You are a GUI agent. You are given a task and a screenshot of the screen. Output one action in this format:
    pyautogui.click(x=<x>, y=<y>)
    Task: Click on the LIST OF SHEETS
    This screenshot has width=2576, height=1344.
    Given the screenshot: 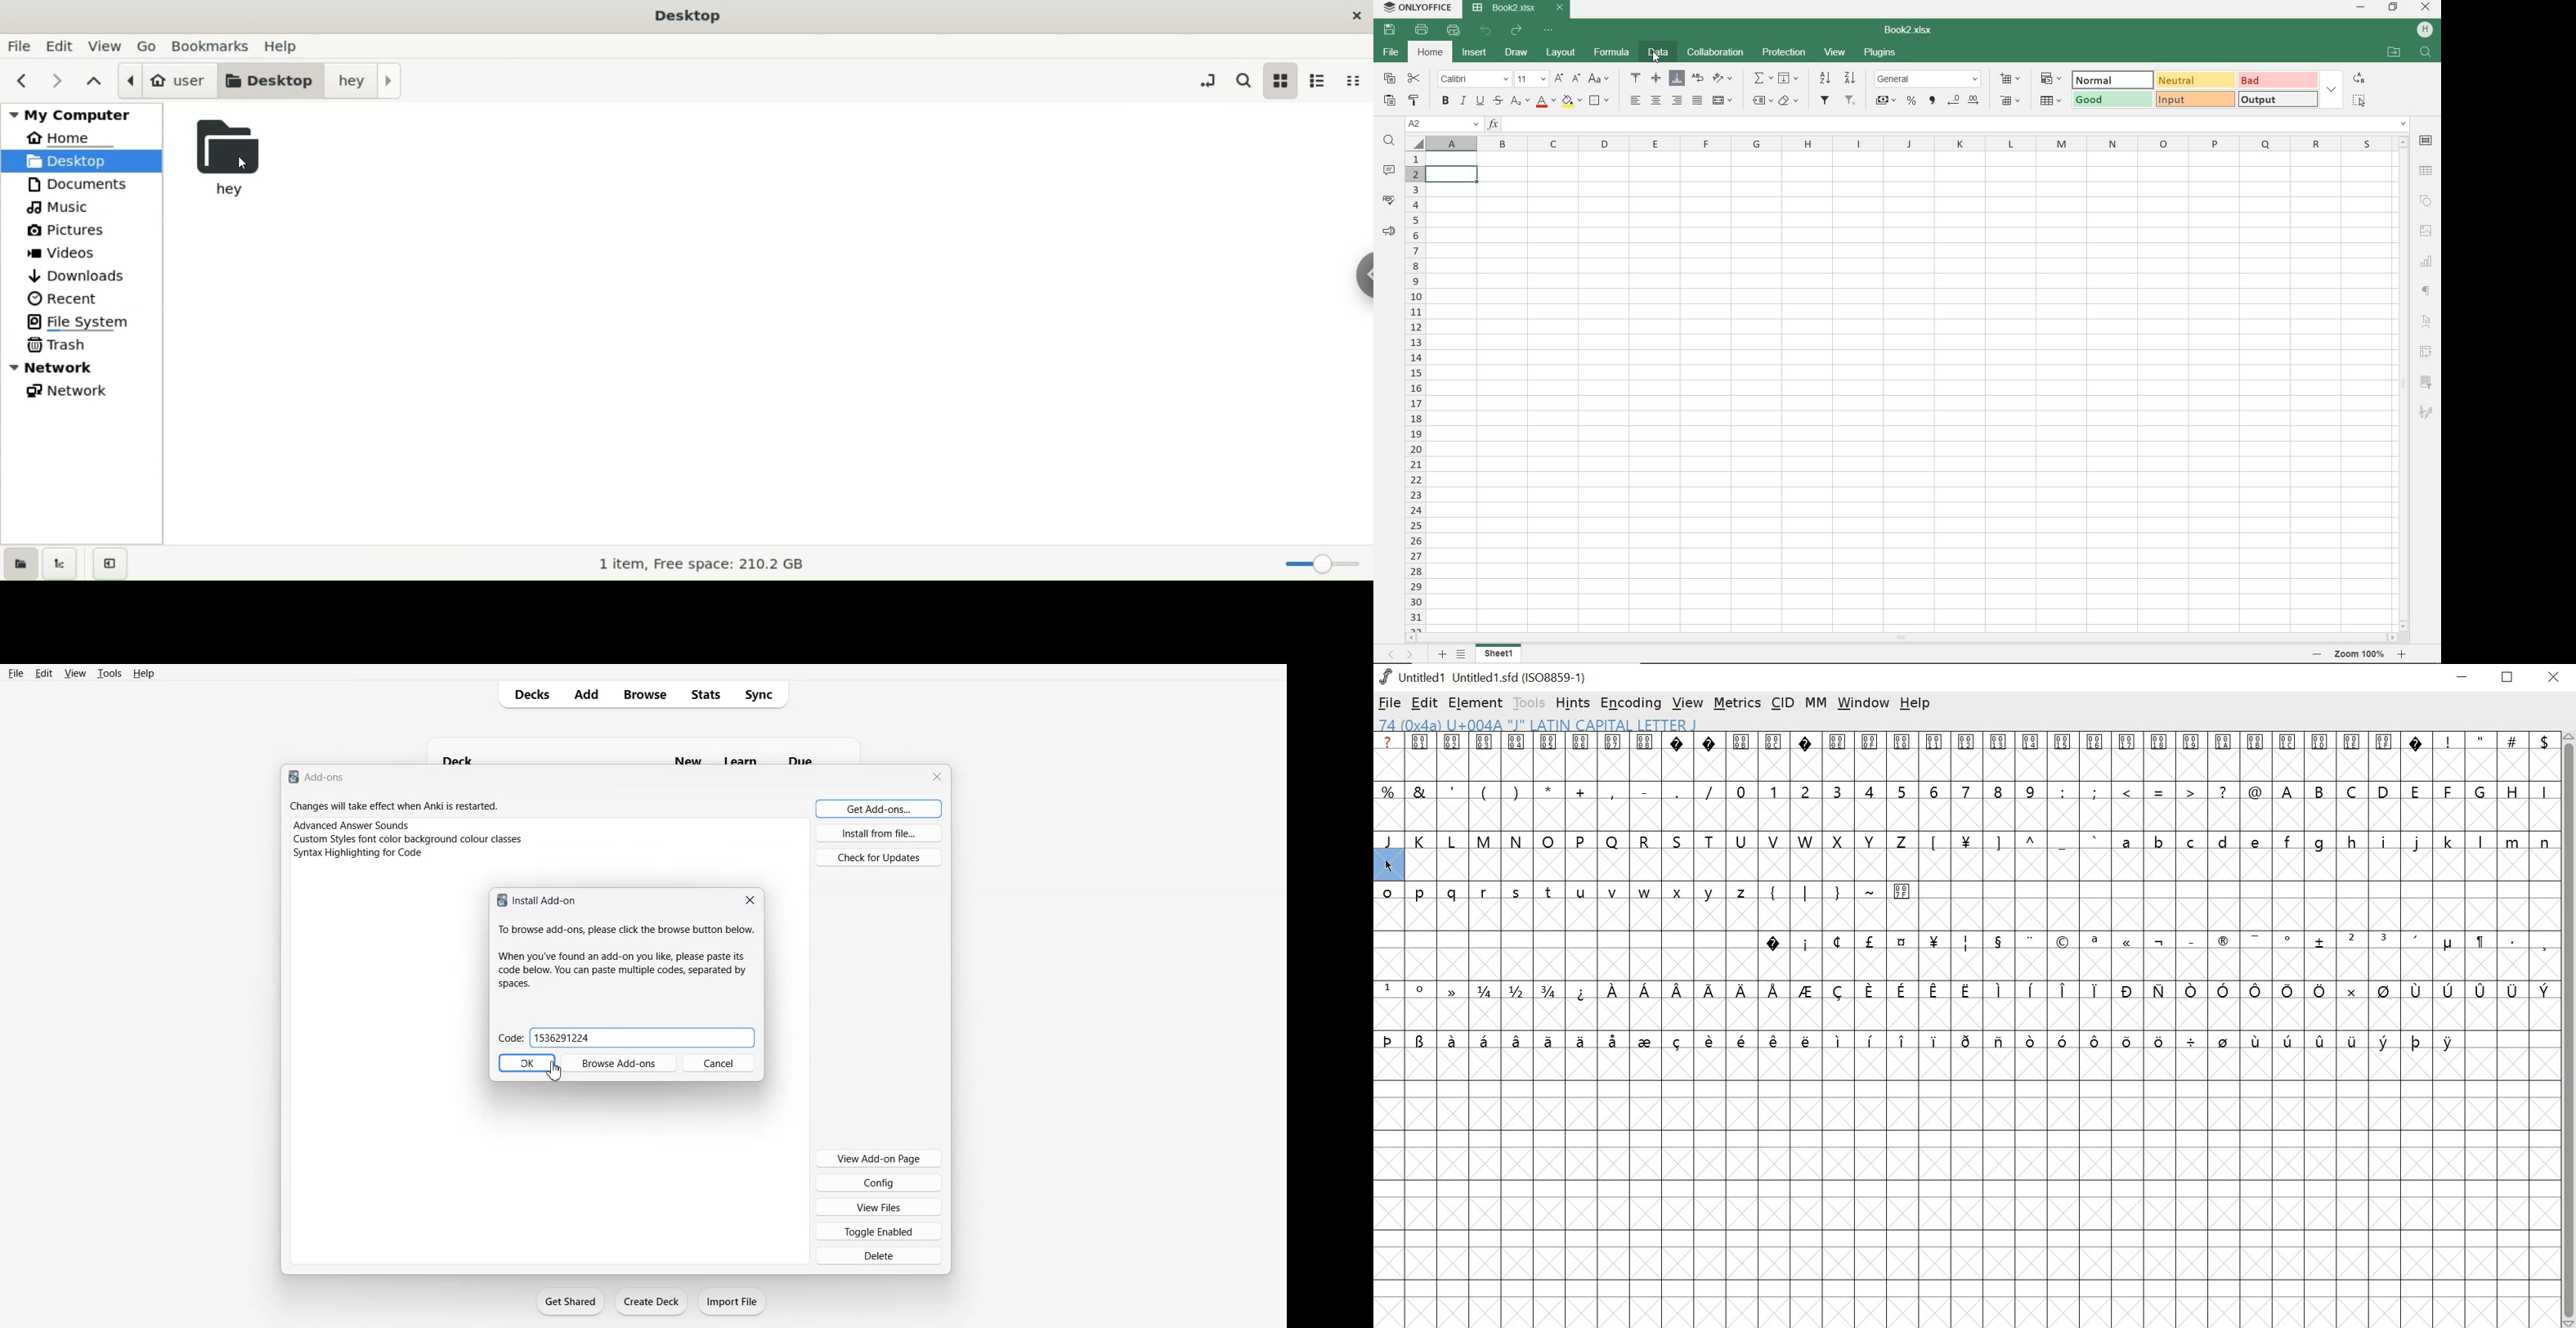 What is the action you would take?
    pyautogui.click(x=1464, y=655)
    